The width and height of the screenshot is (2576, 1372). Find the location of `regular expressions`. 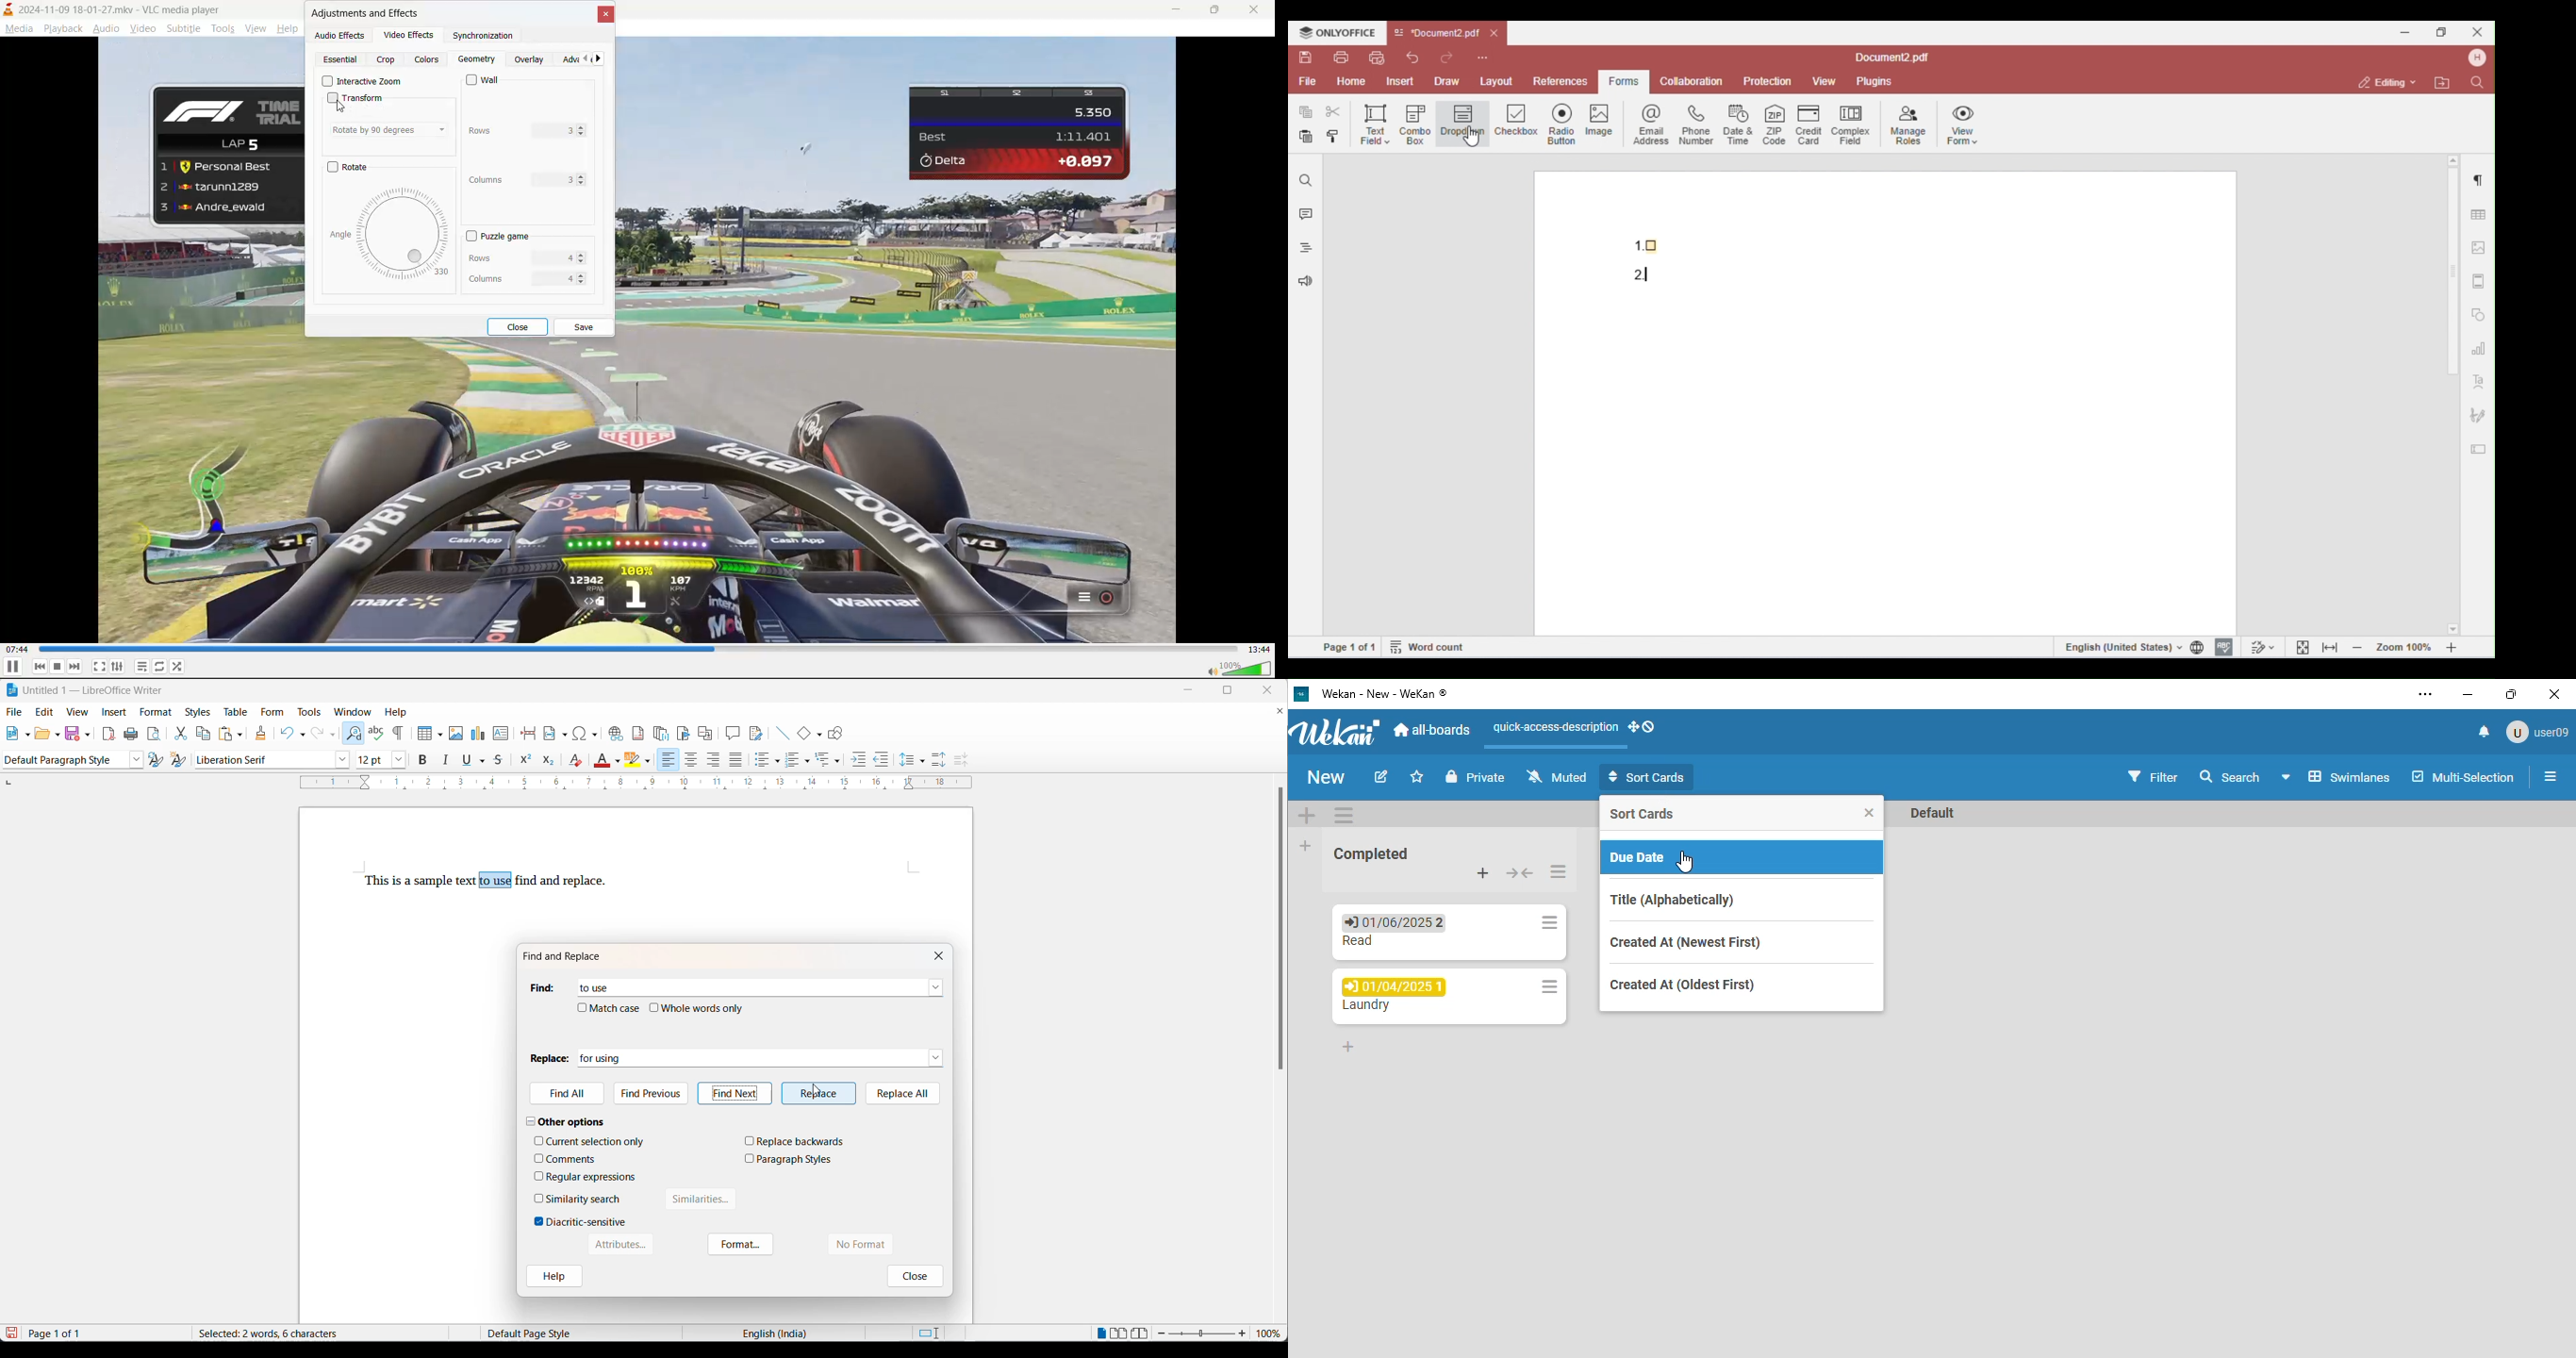

regular expressions is located at coordinates (593, 1177).